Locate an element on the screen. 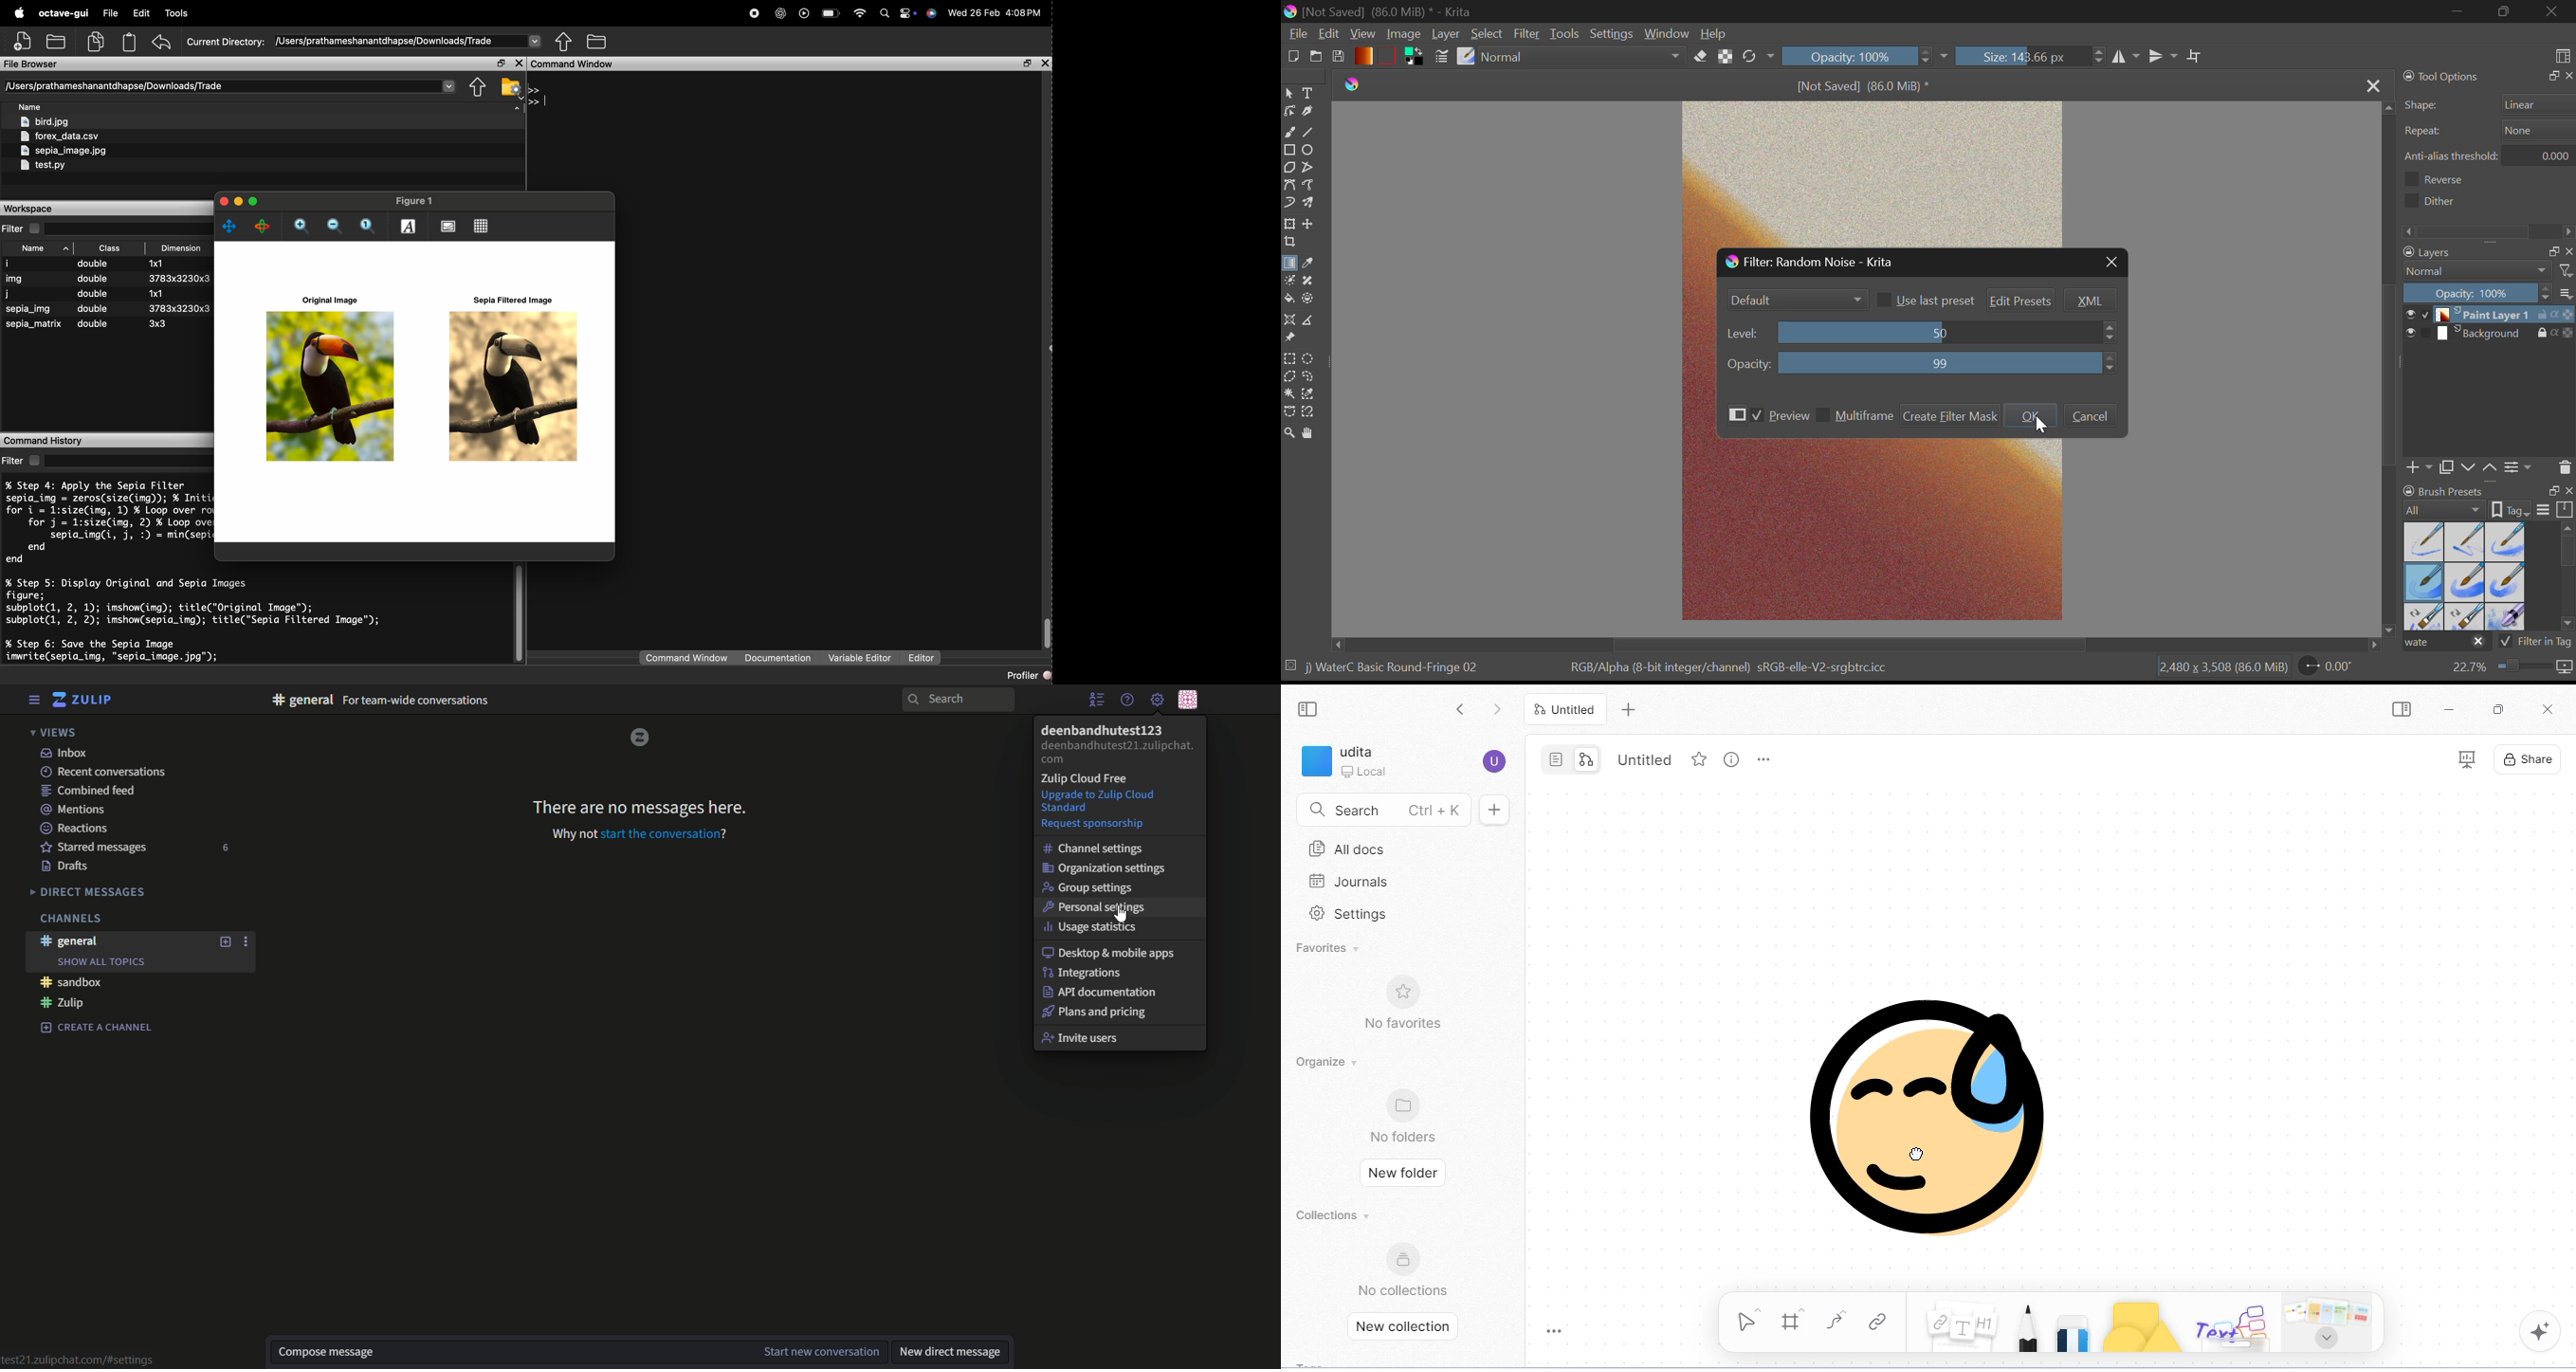  close is located at coordinates (1045, 63).